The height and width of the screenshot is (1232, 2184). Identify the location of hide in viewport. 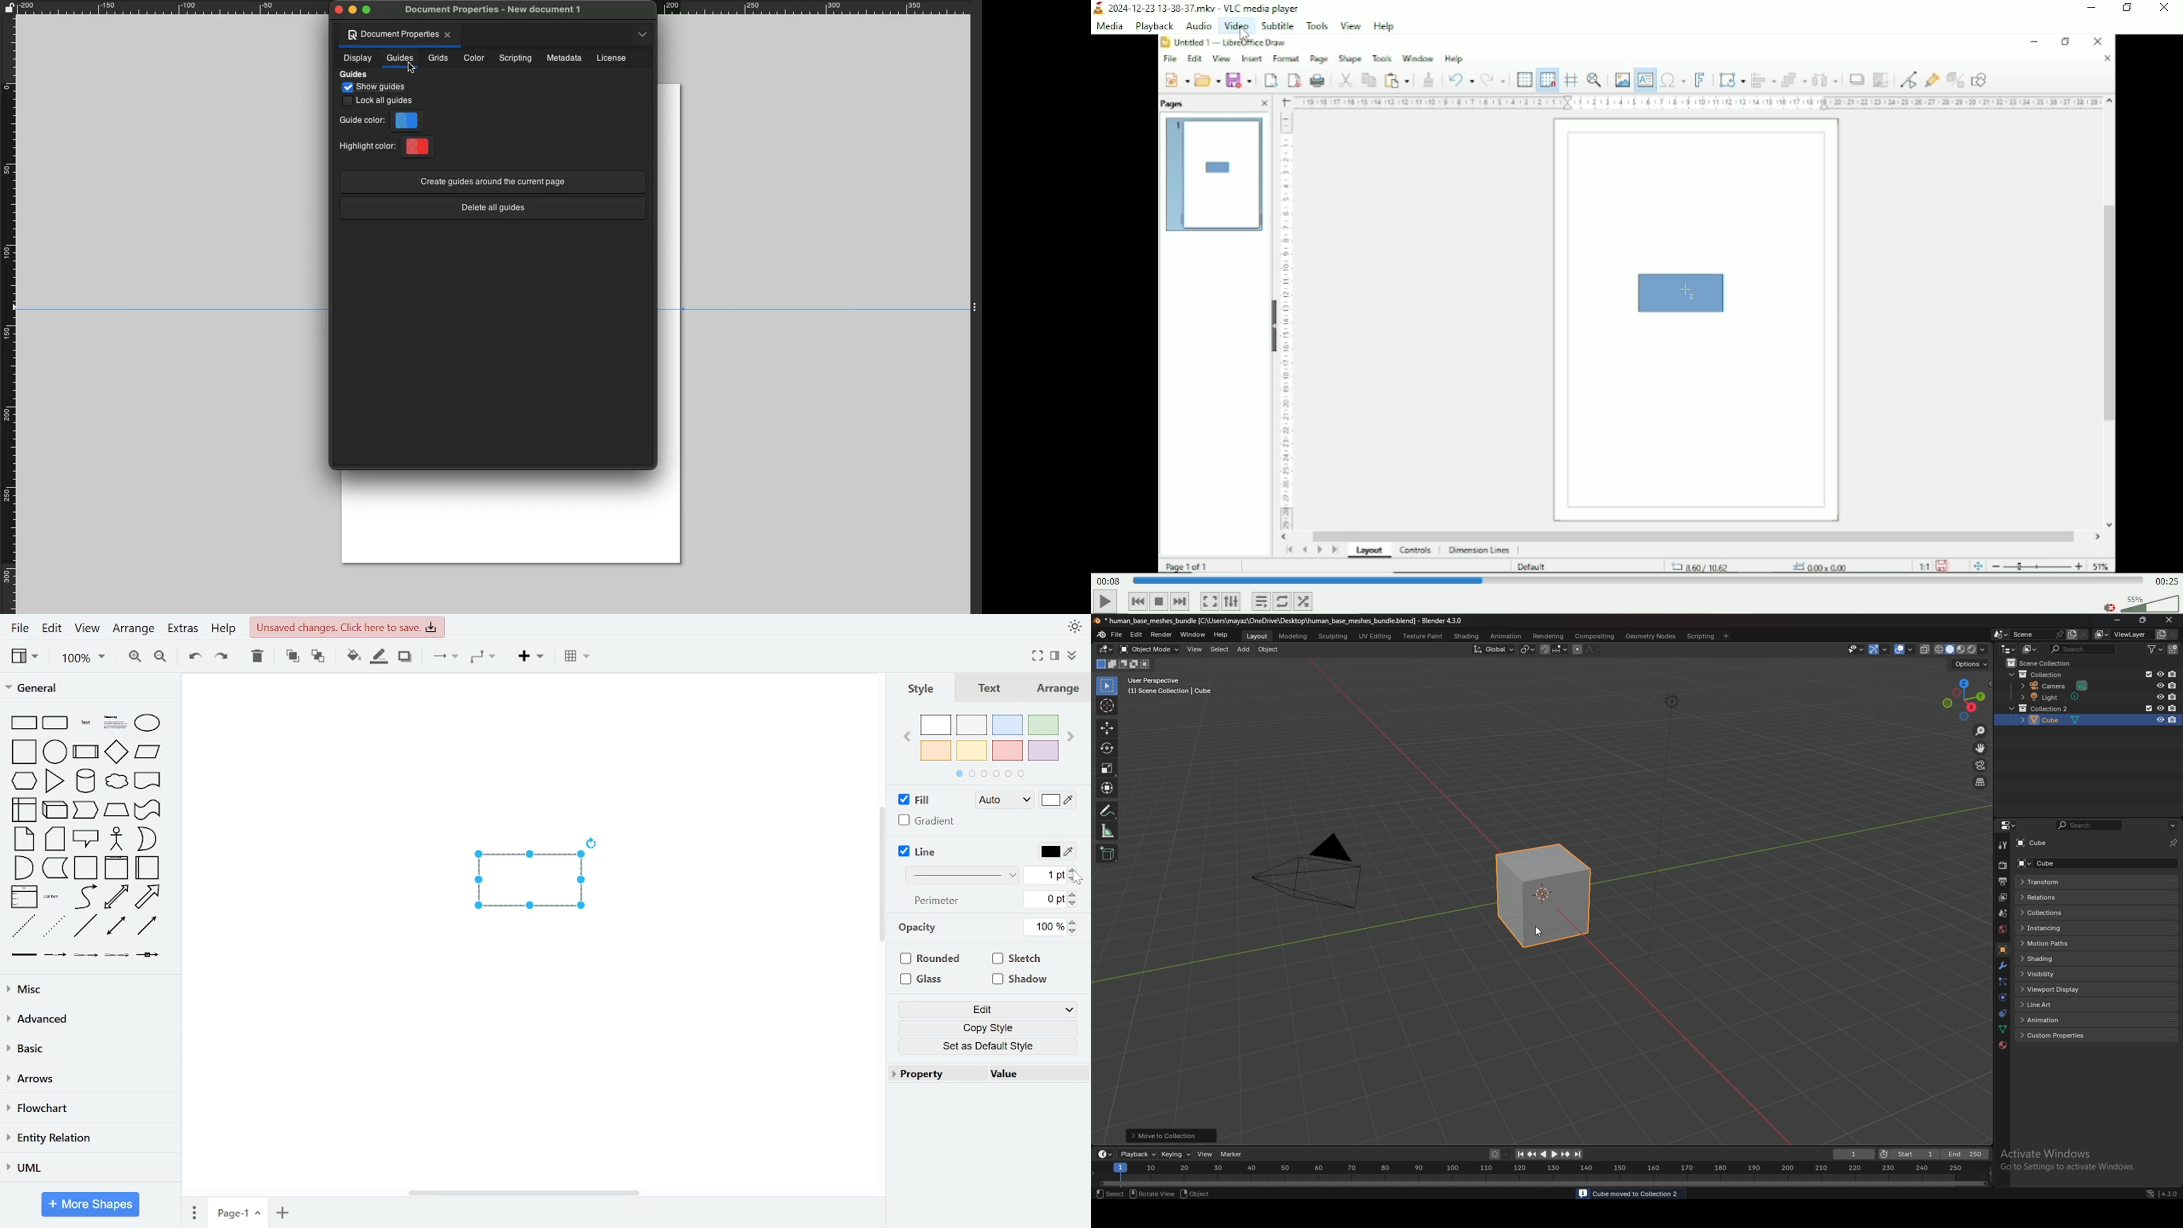
(2160, 674).